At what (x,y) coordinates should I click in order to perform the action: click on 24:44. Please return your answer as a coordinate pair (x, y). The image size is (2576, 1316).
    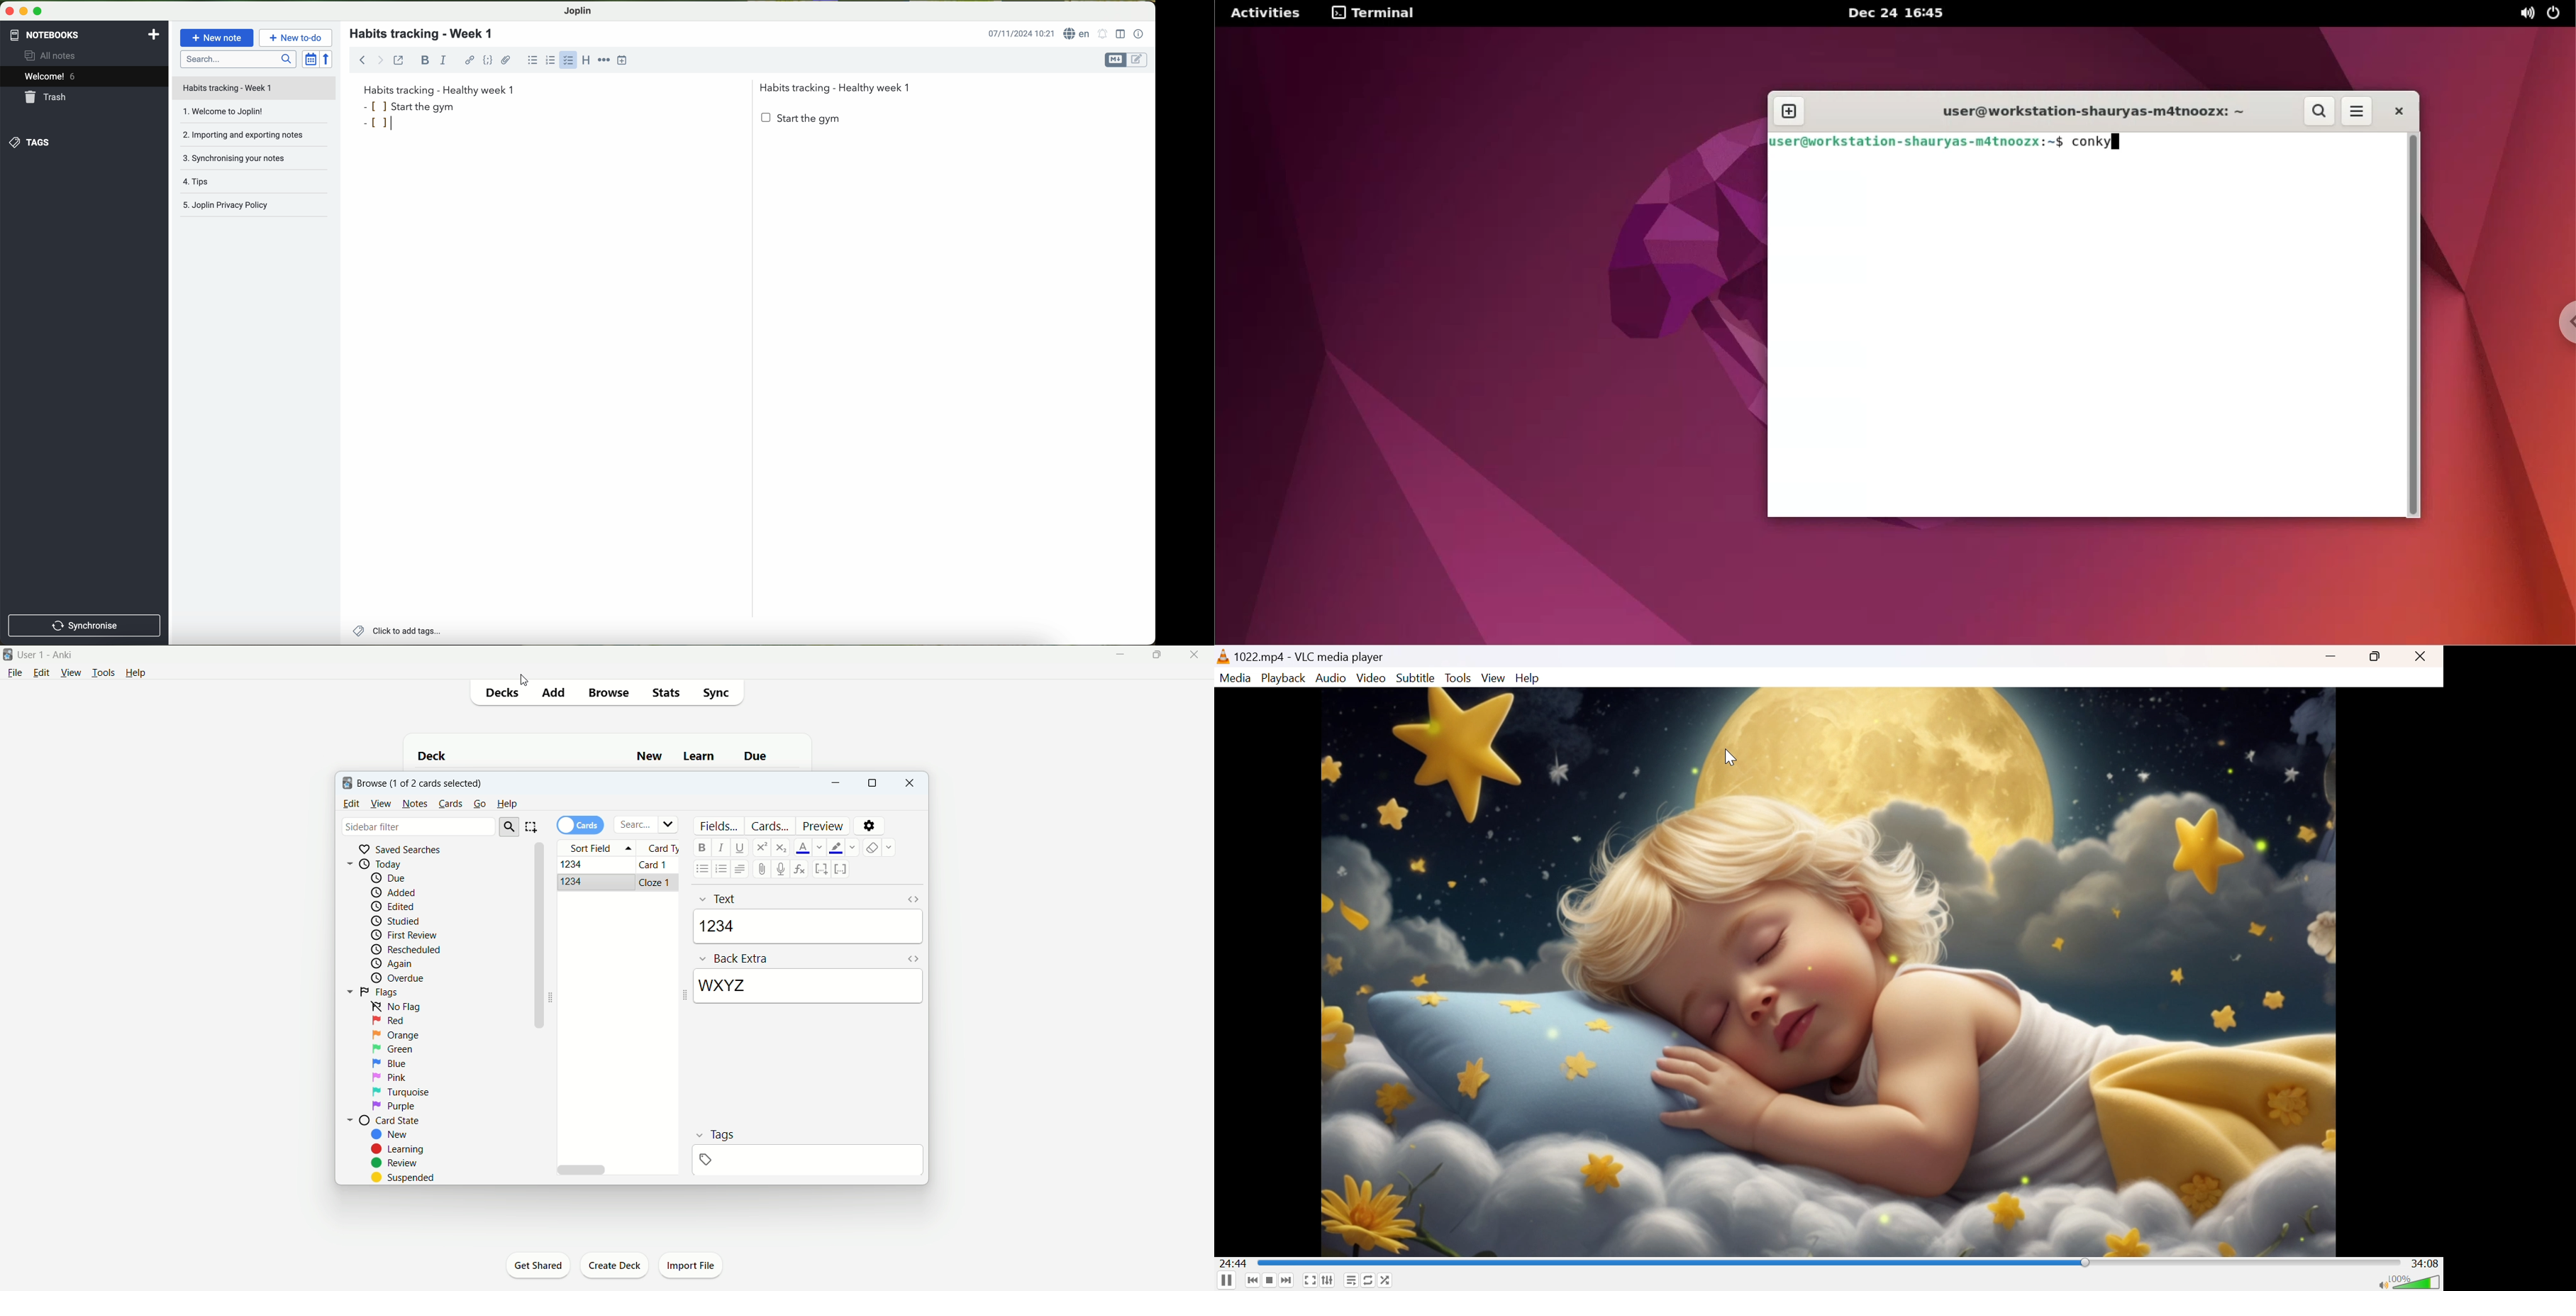
    Looking at the image, I should click on (1233, 1263).